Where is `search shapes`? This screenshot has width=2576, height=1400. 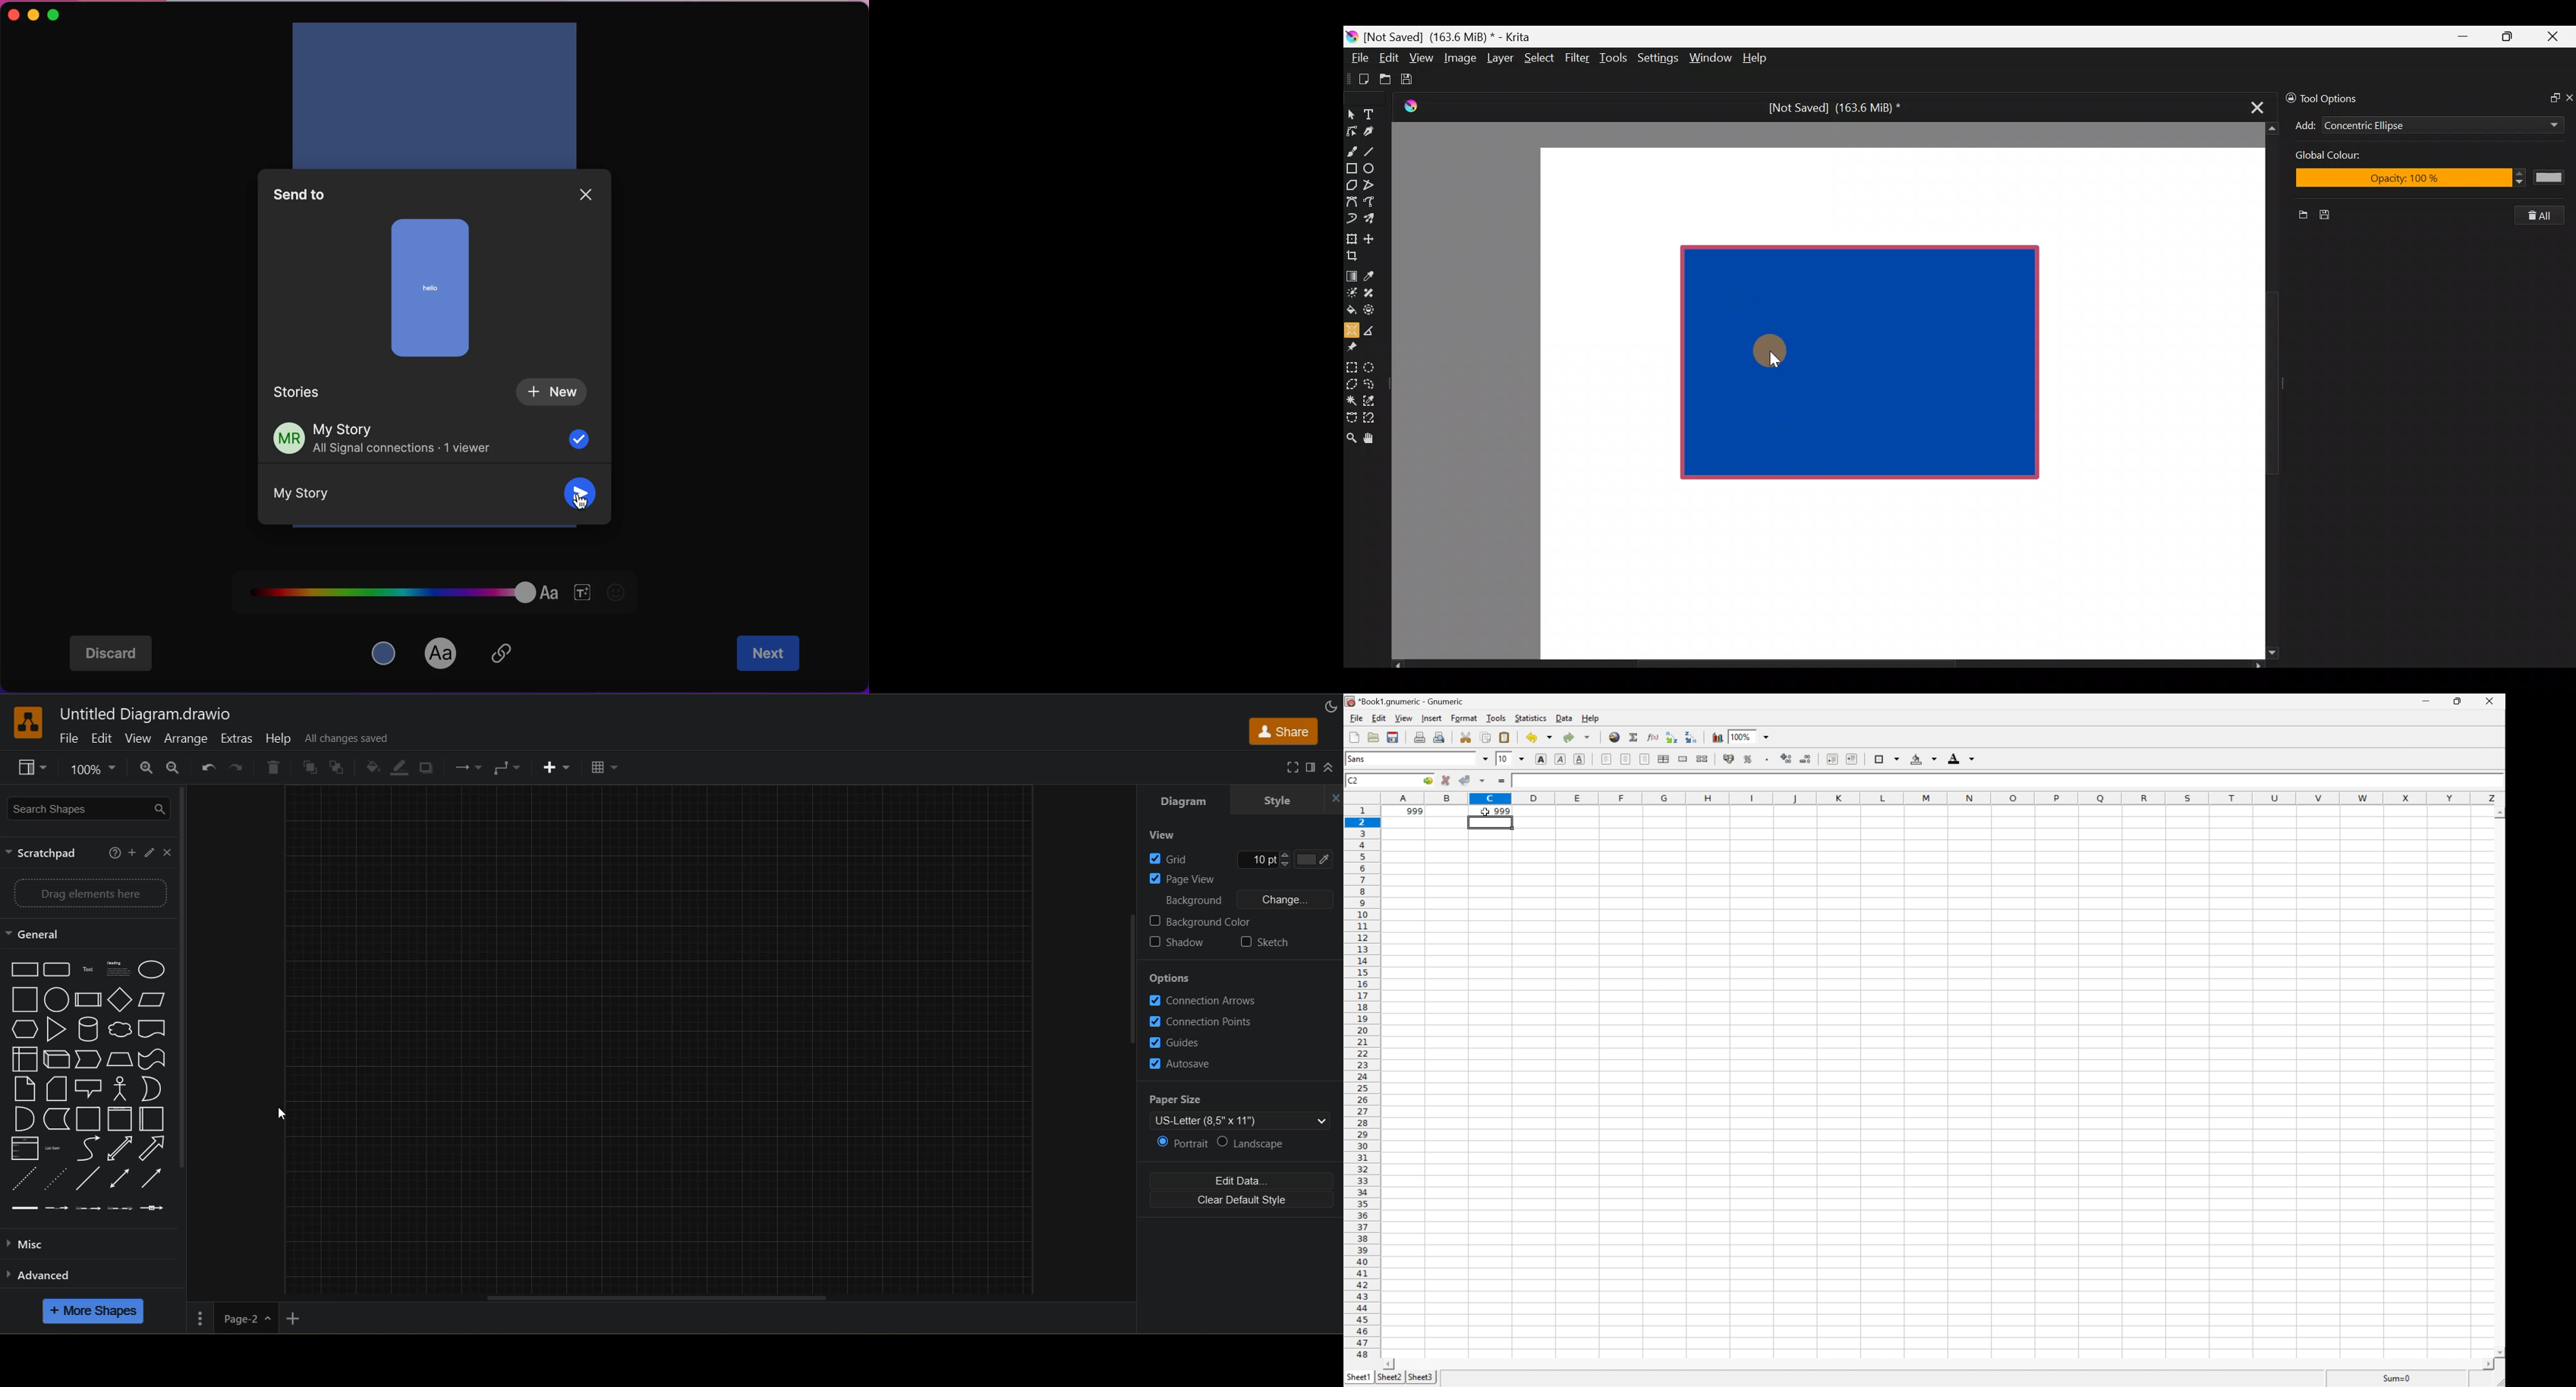
search shapes is located at coordinates (90, 810).